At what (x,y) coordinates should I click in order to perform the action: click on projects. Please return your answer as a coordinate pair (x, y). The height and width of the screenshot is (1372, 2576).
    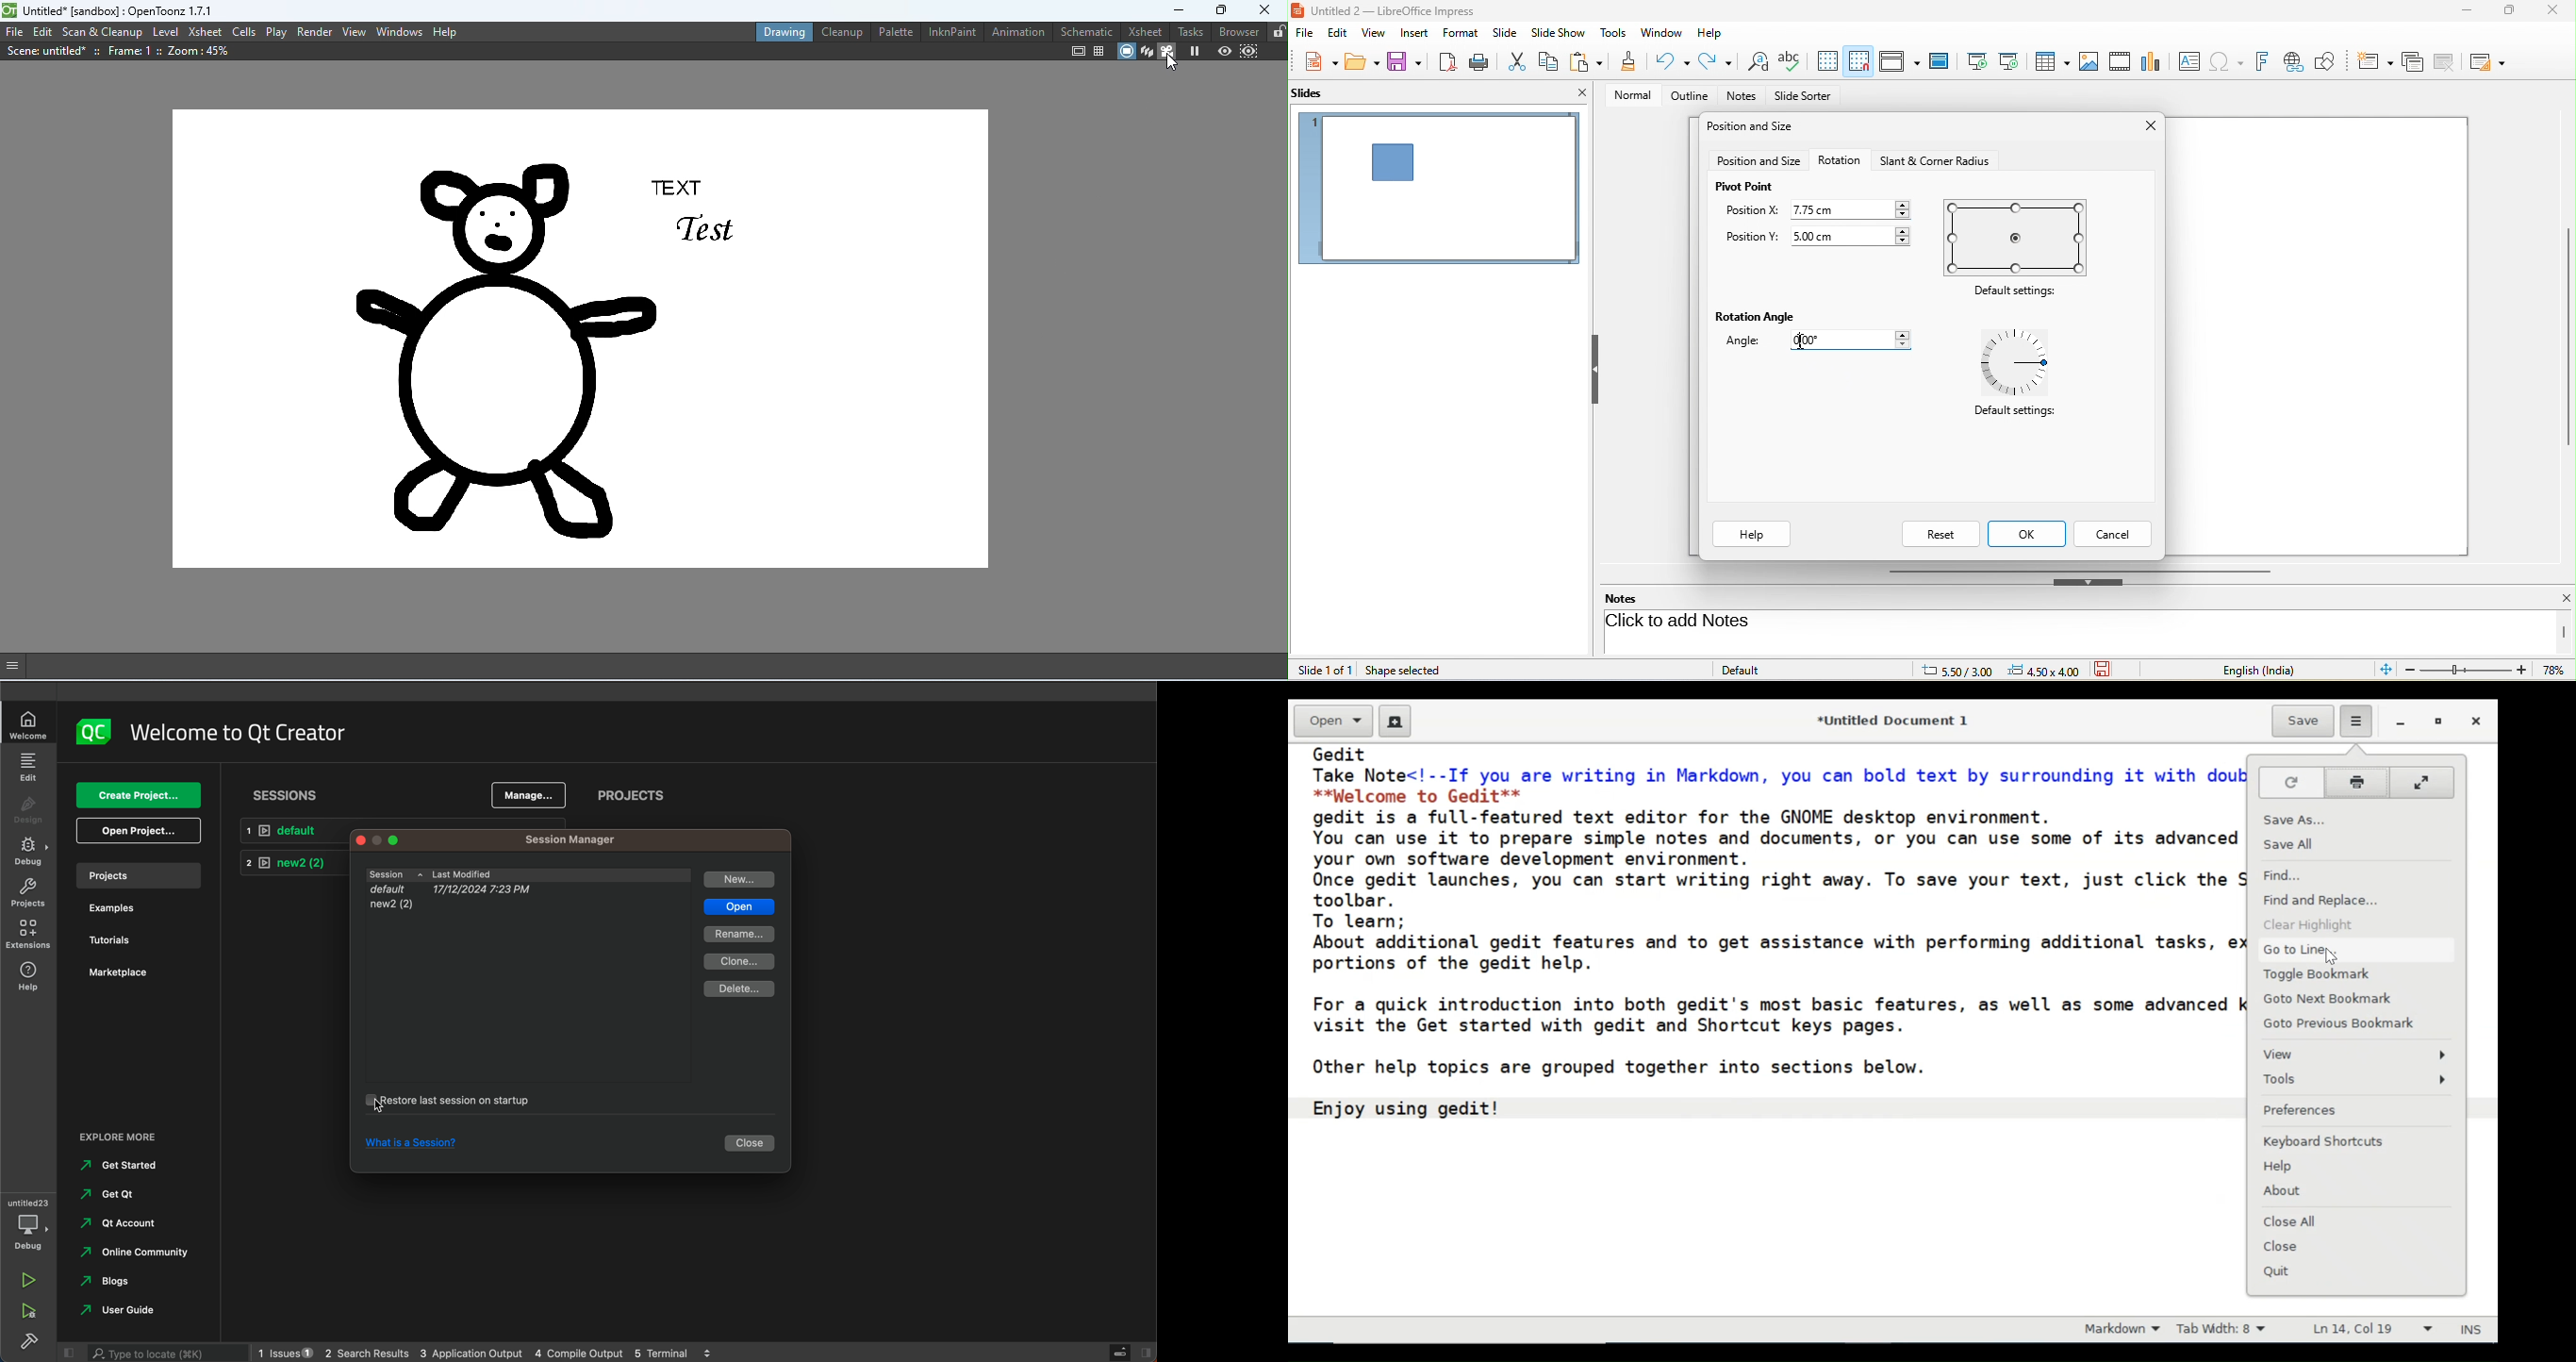
    Looking at the image, I should click on (636, 795).